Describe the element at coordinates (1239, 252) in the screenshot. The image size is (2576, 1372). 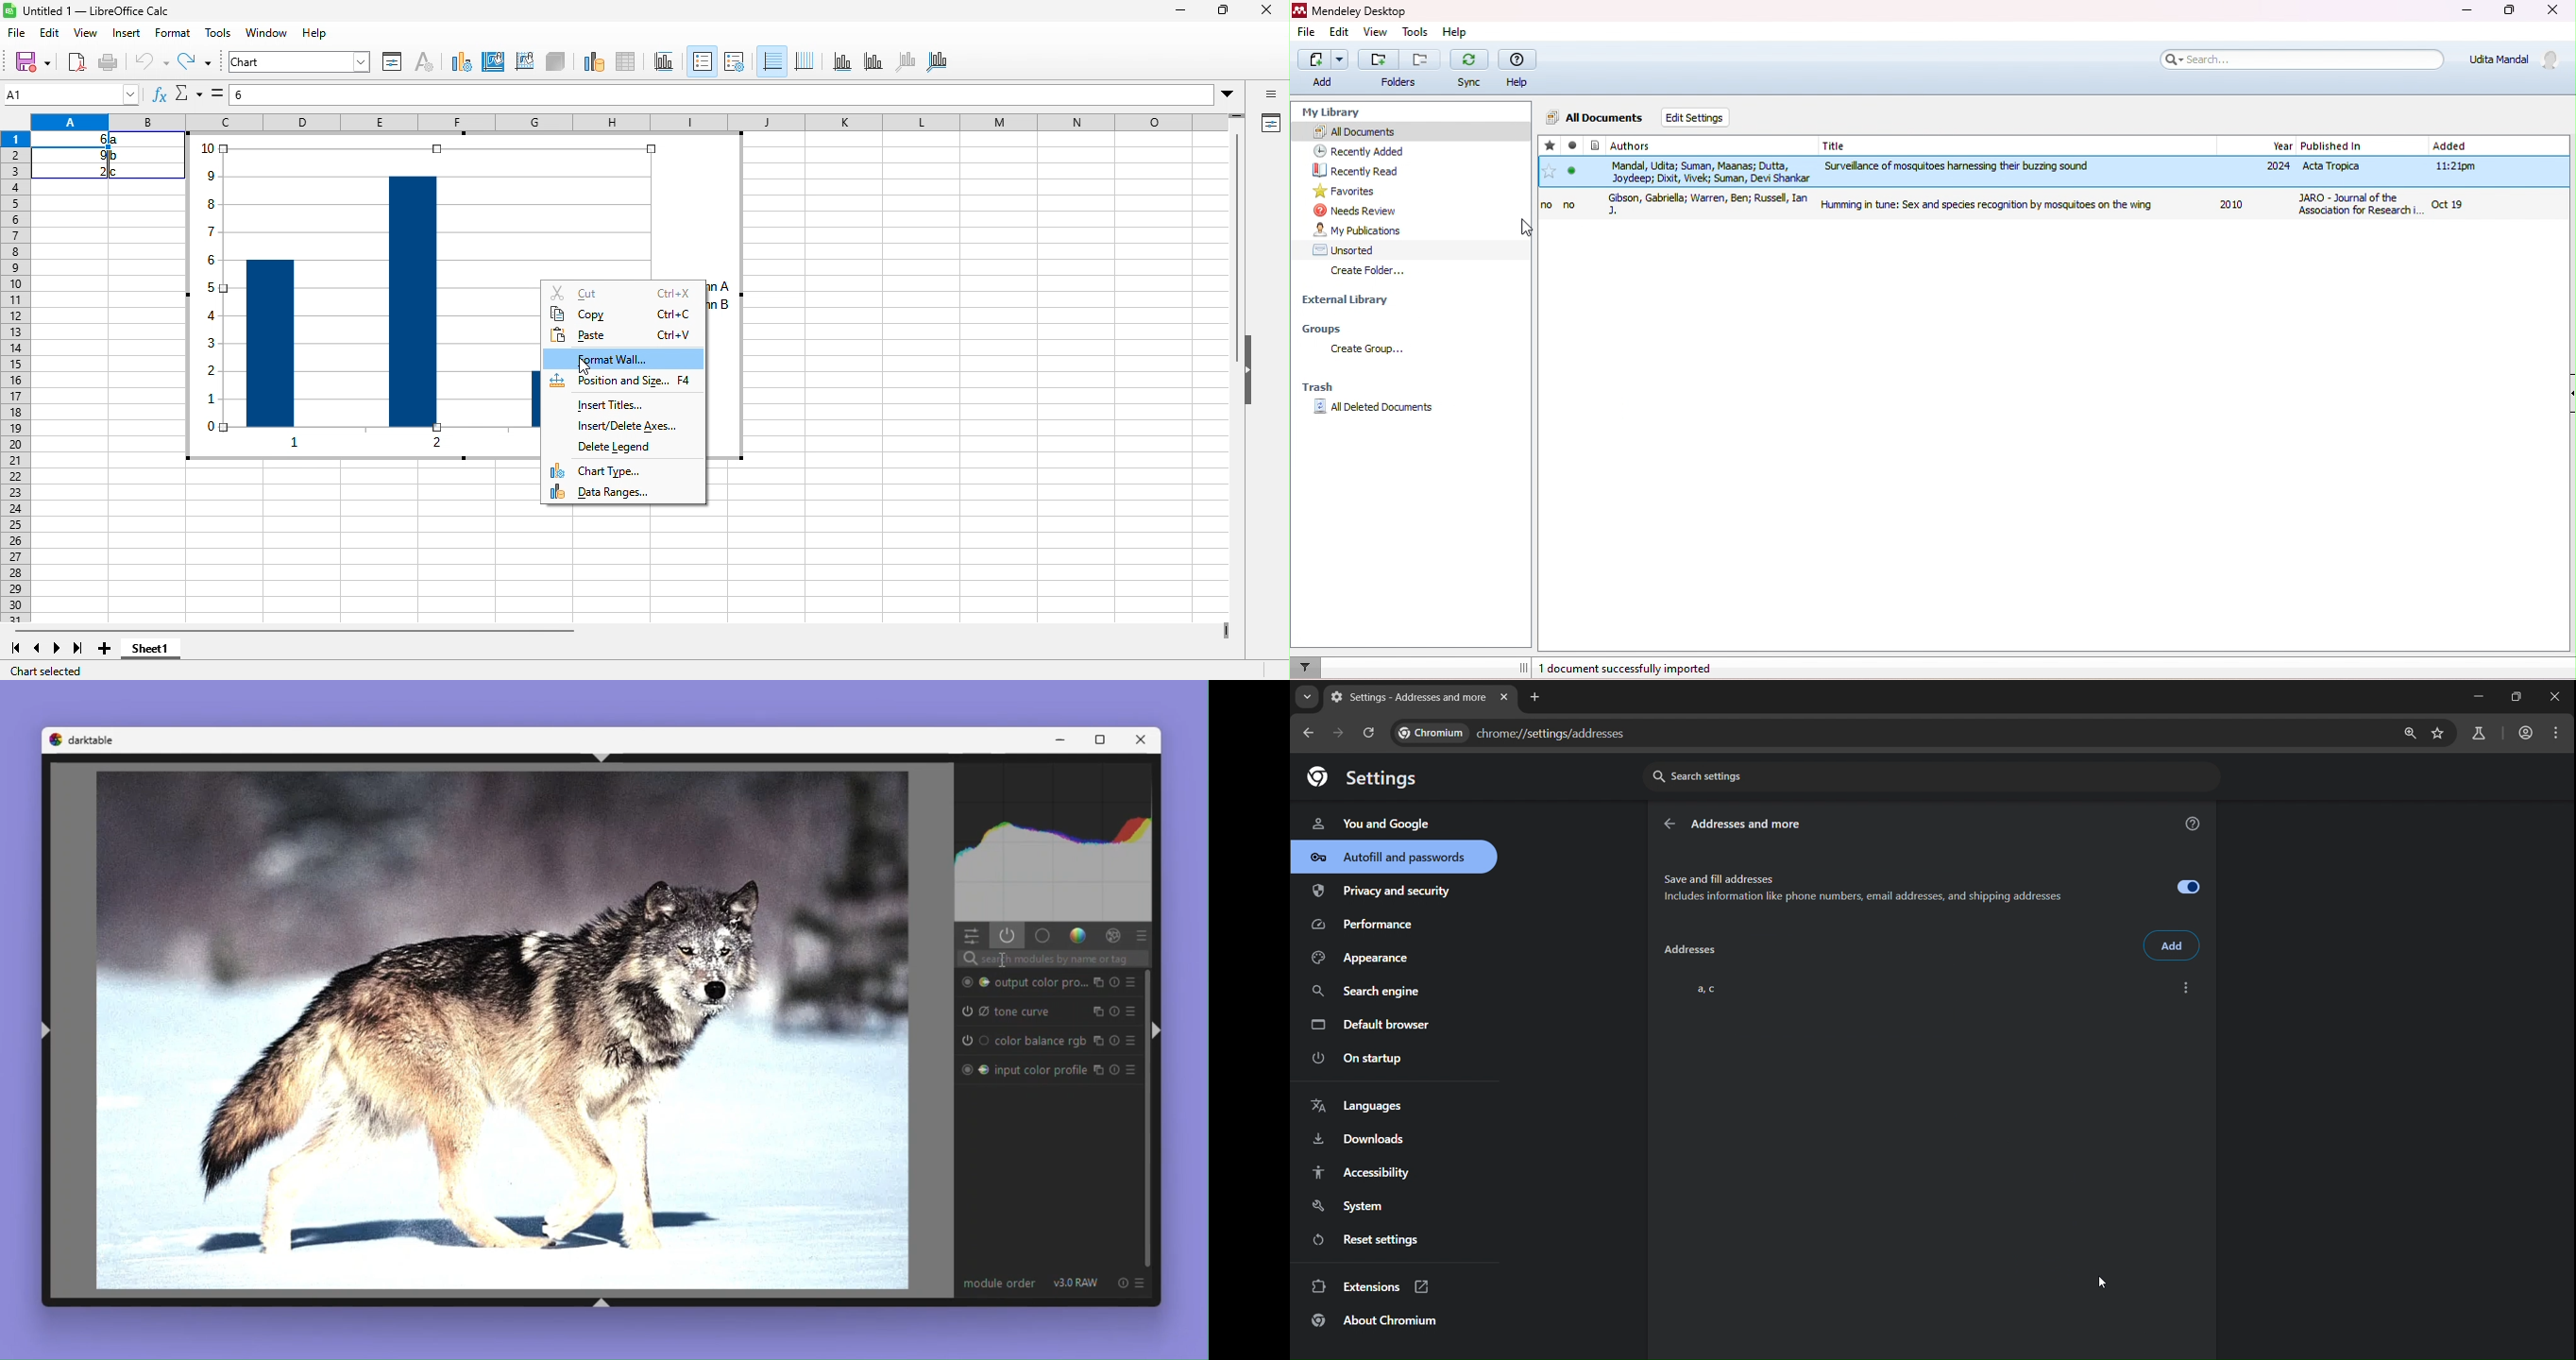
I see `vertical scroll bar` at that location.